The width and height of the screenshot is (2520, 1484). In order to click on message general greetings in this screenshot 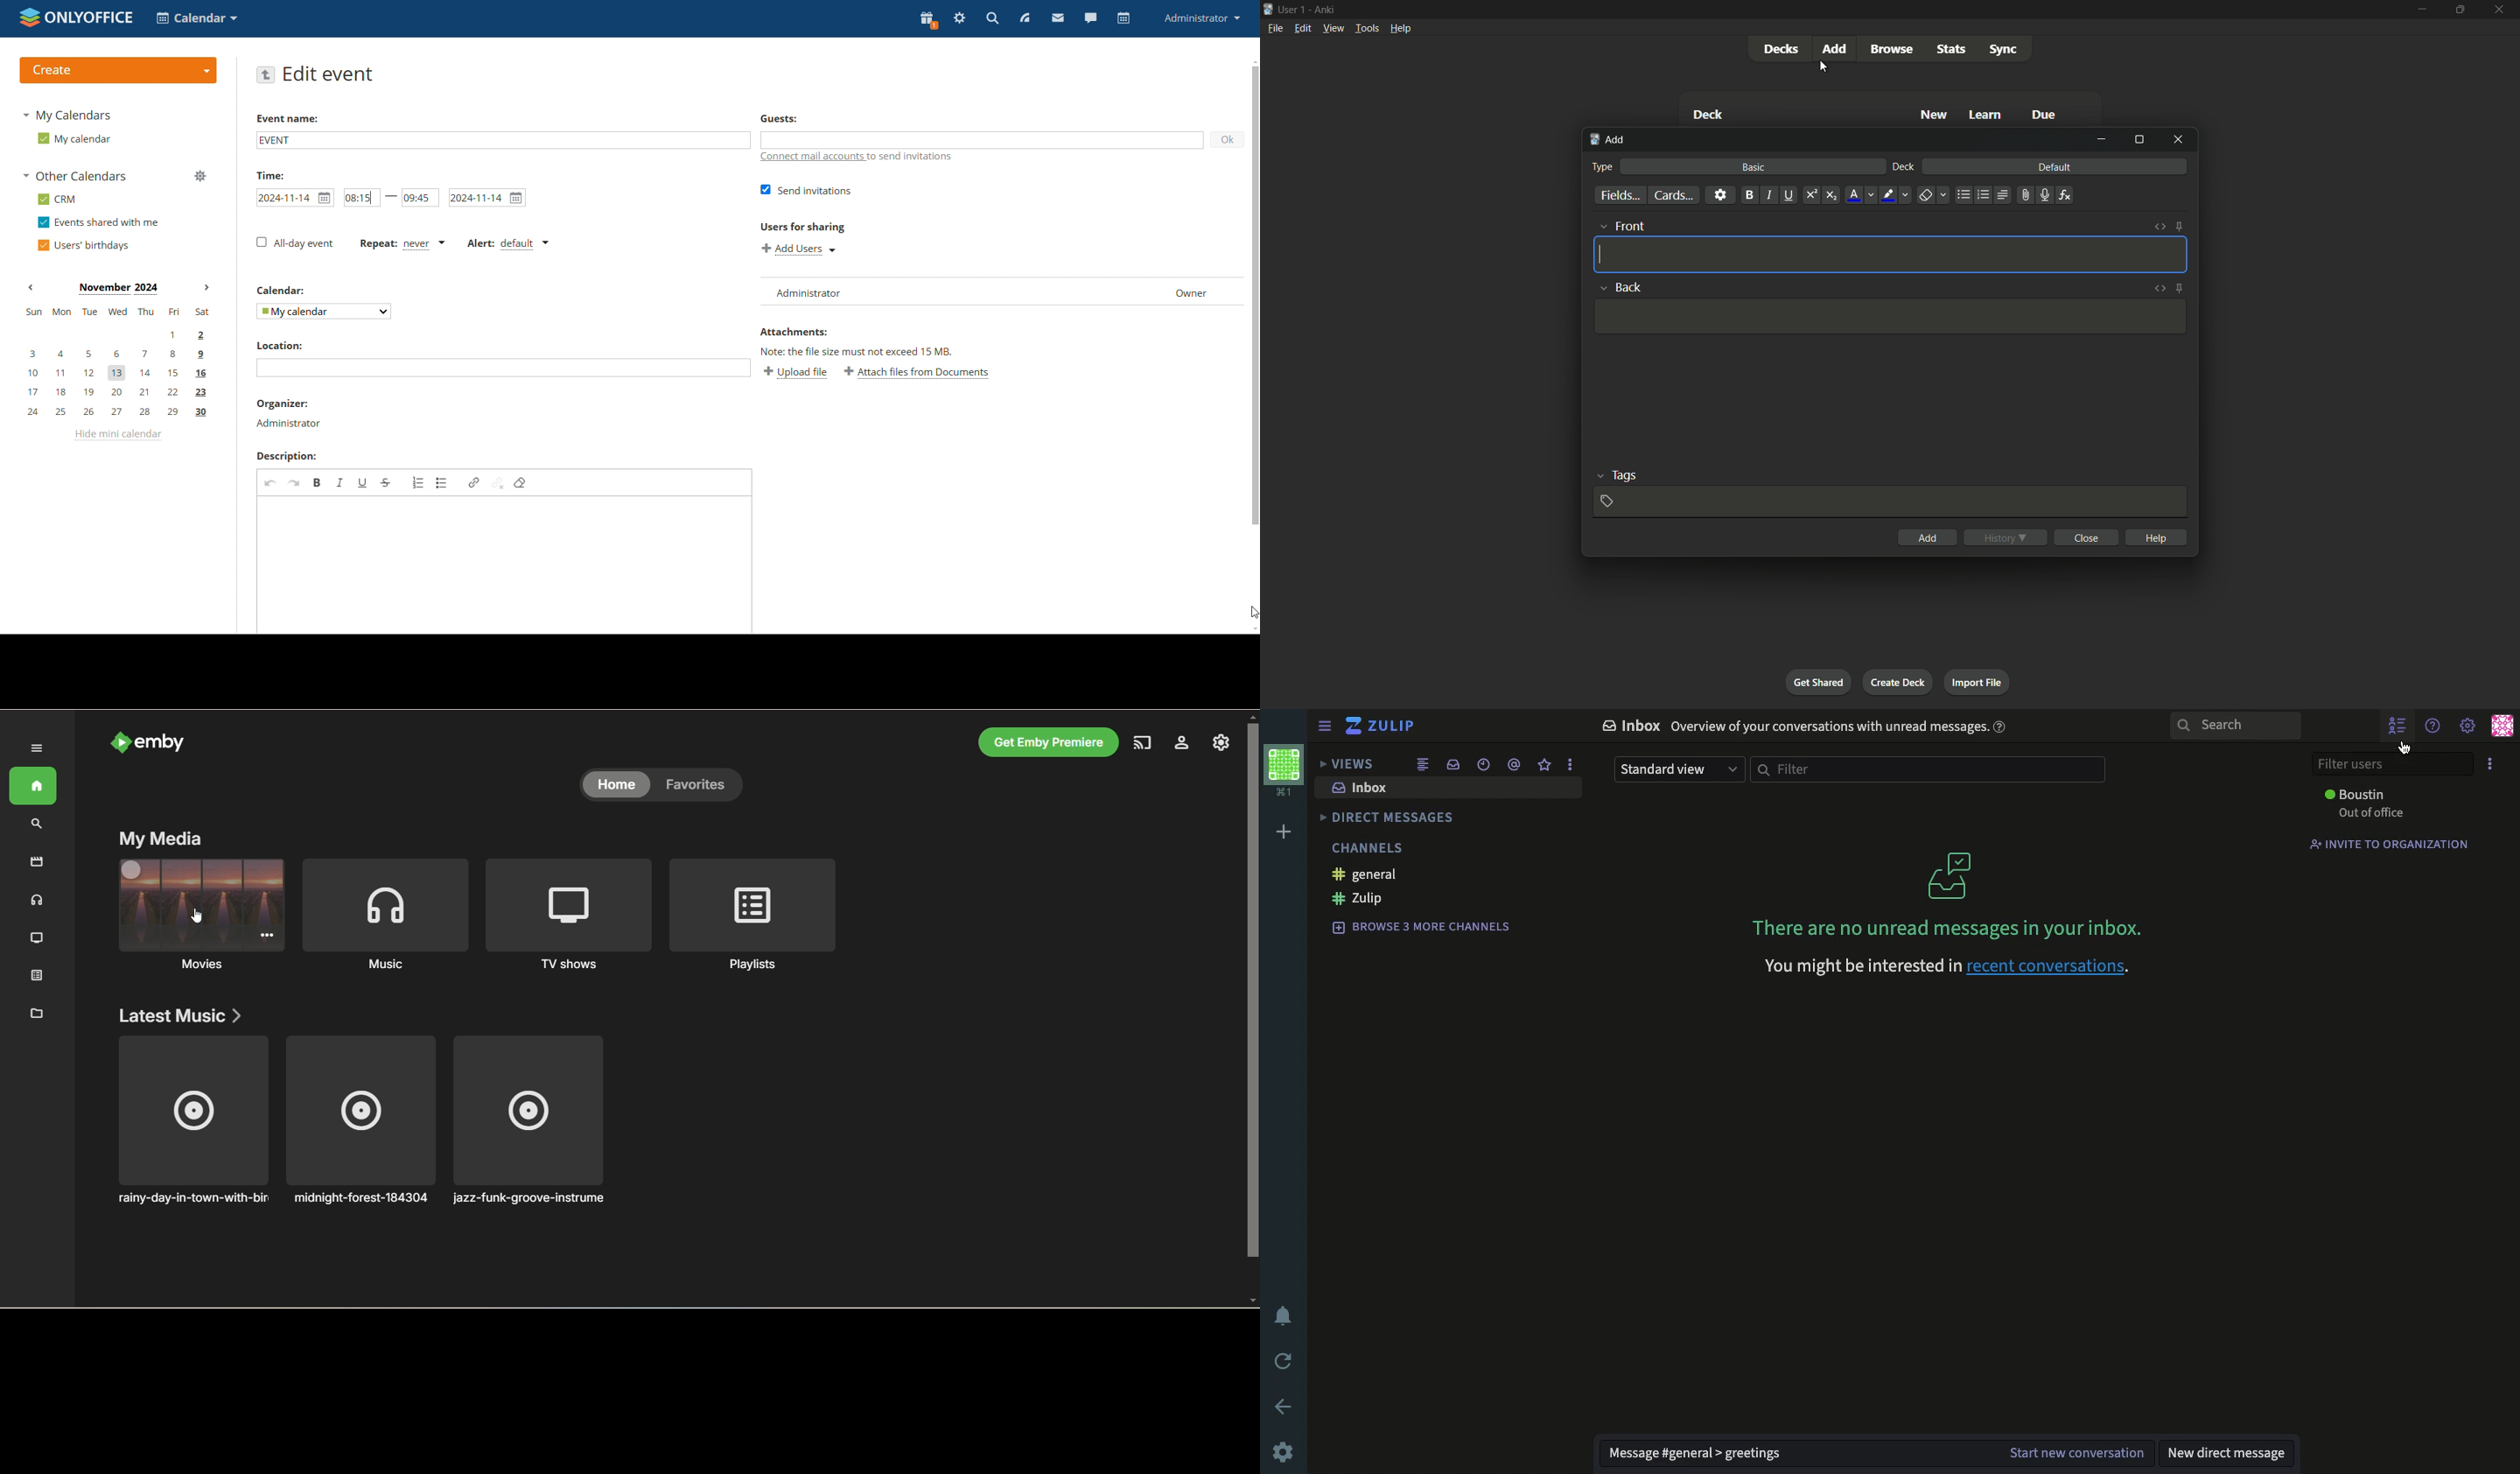, I will do `click(1693, 1453)`.